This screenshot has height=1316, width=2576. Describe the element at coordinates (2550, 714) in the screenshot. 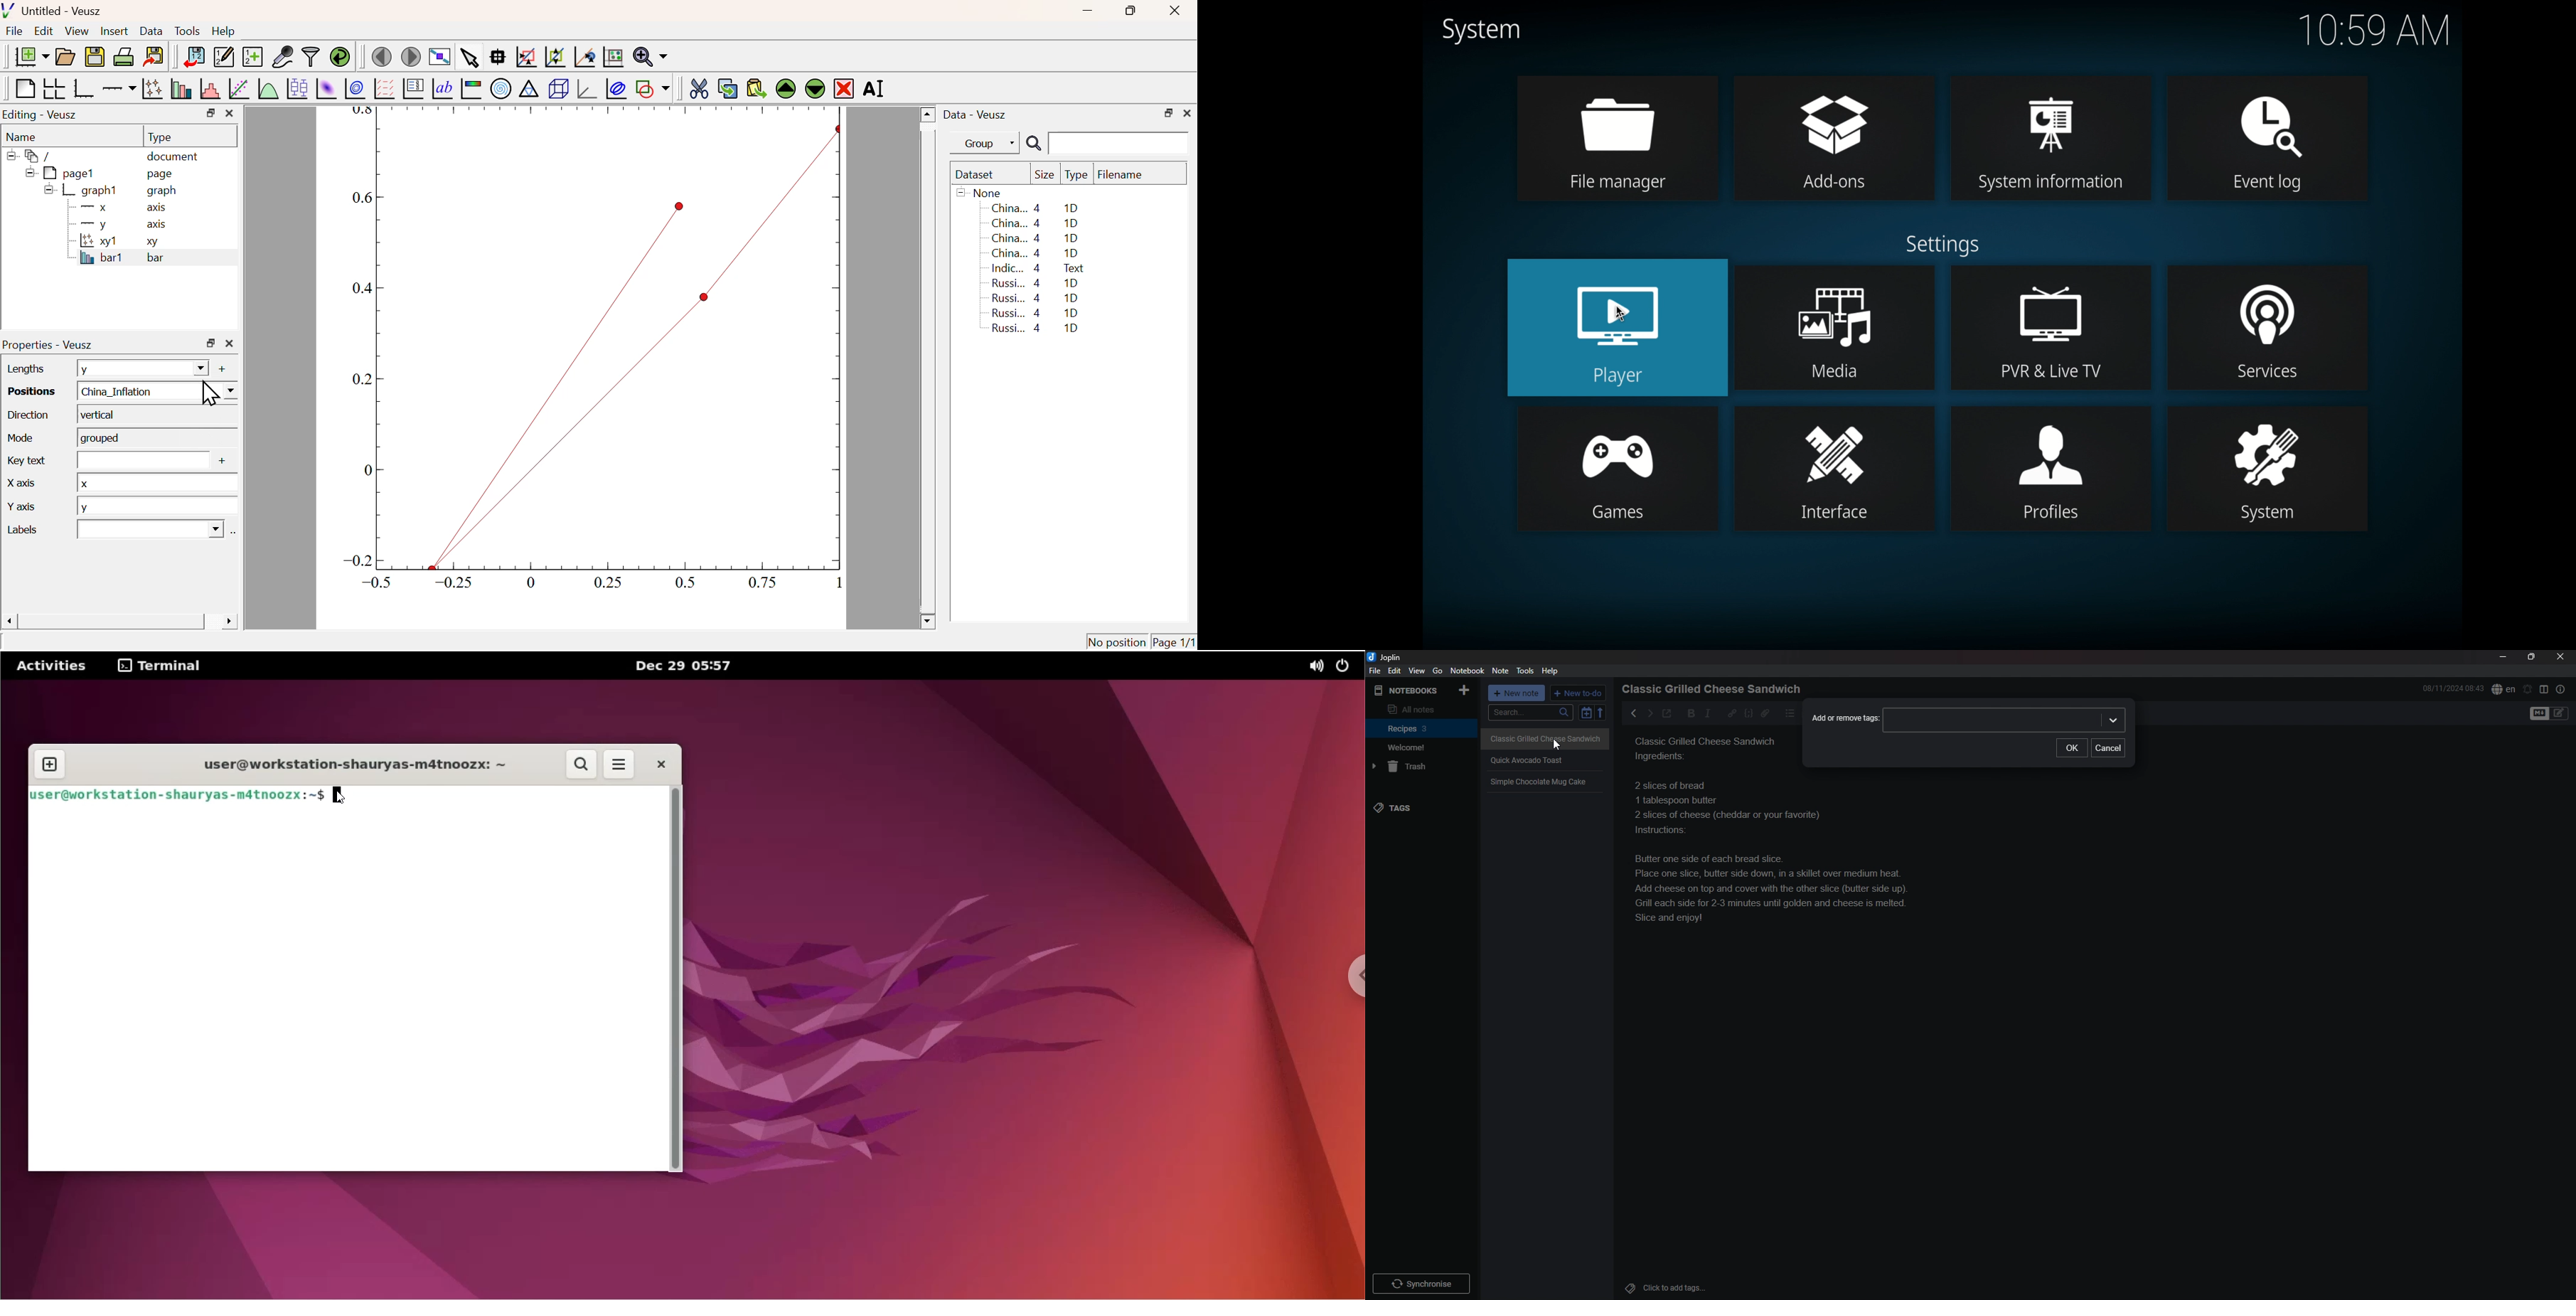

I see `toggle editor` at that location.